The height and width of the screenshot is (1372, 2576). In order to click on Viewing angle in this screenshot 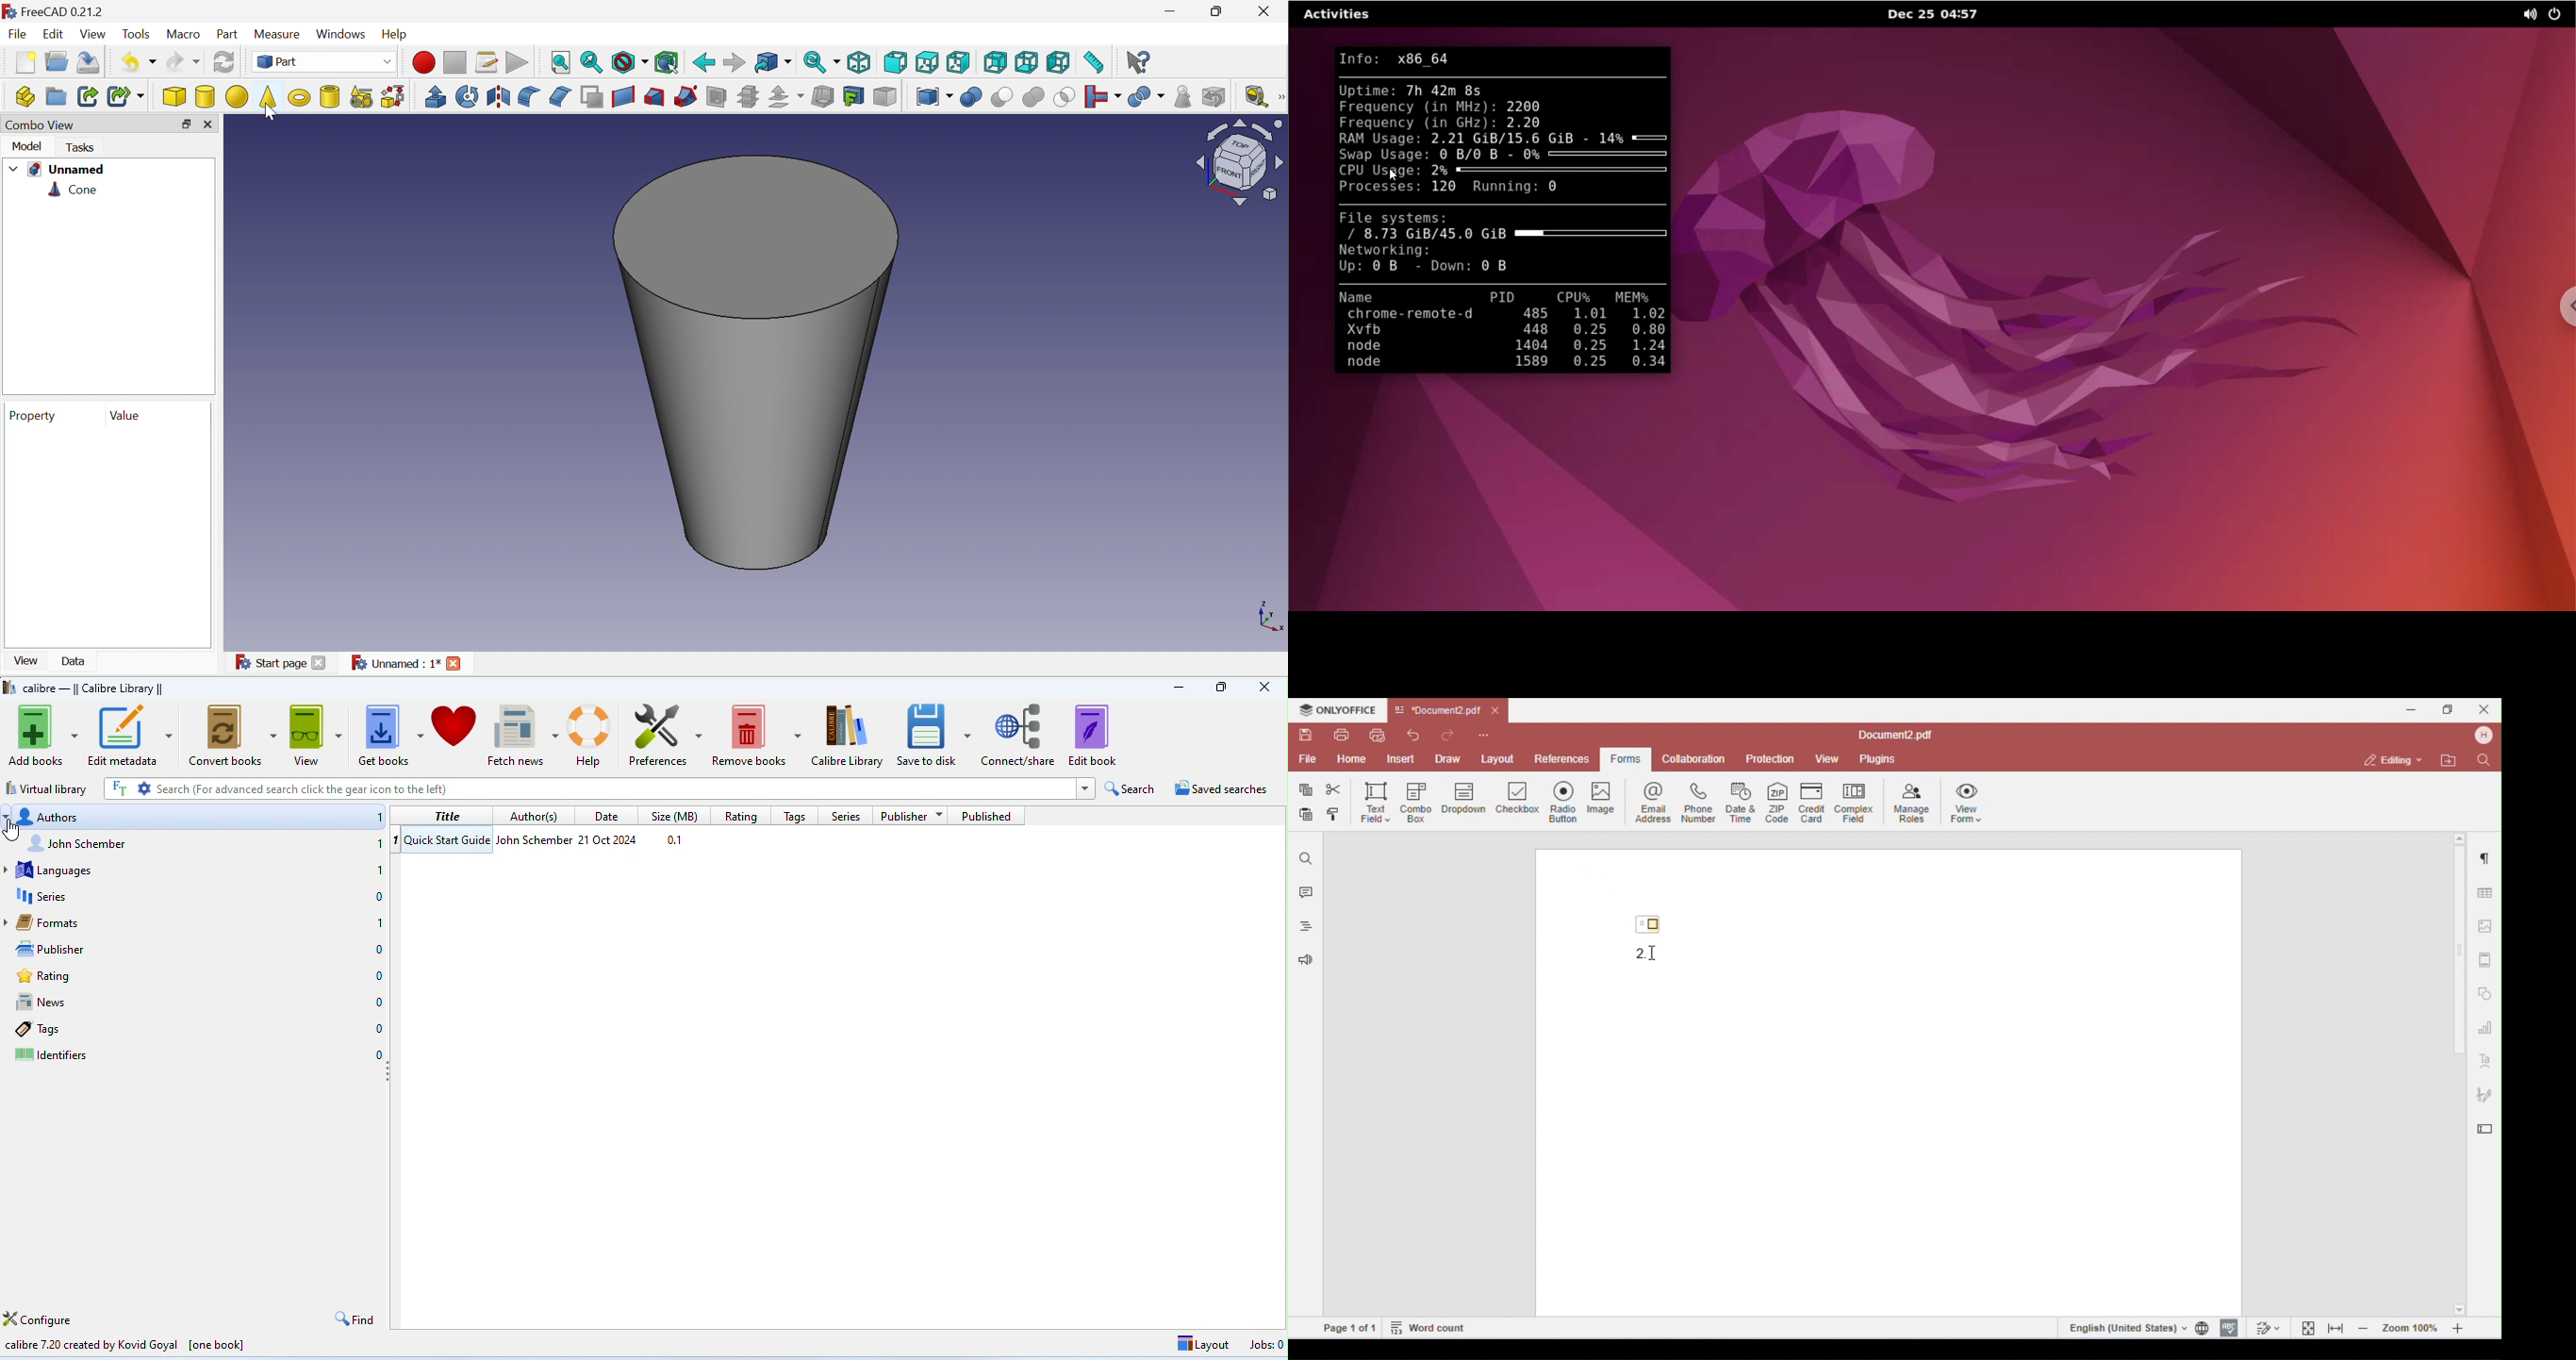, I will do `click(1239, 163)`.